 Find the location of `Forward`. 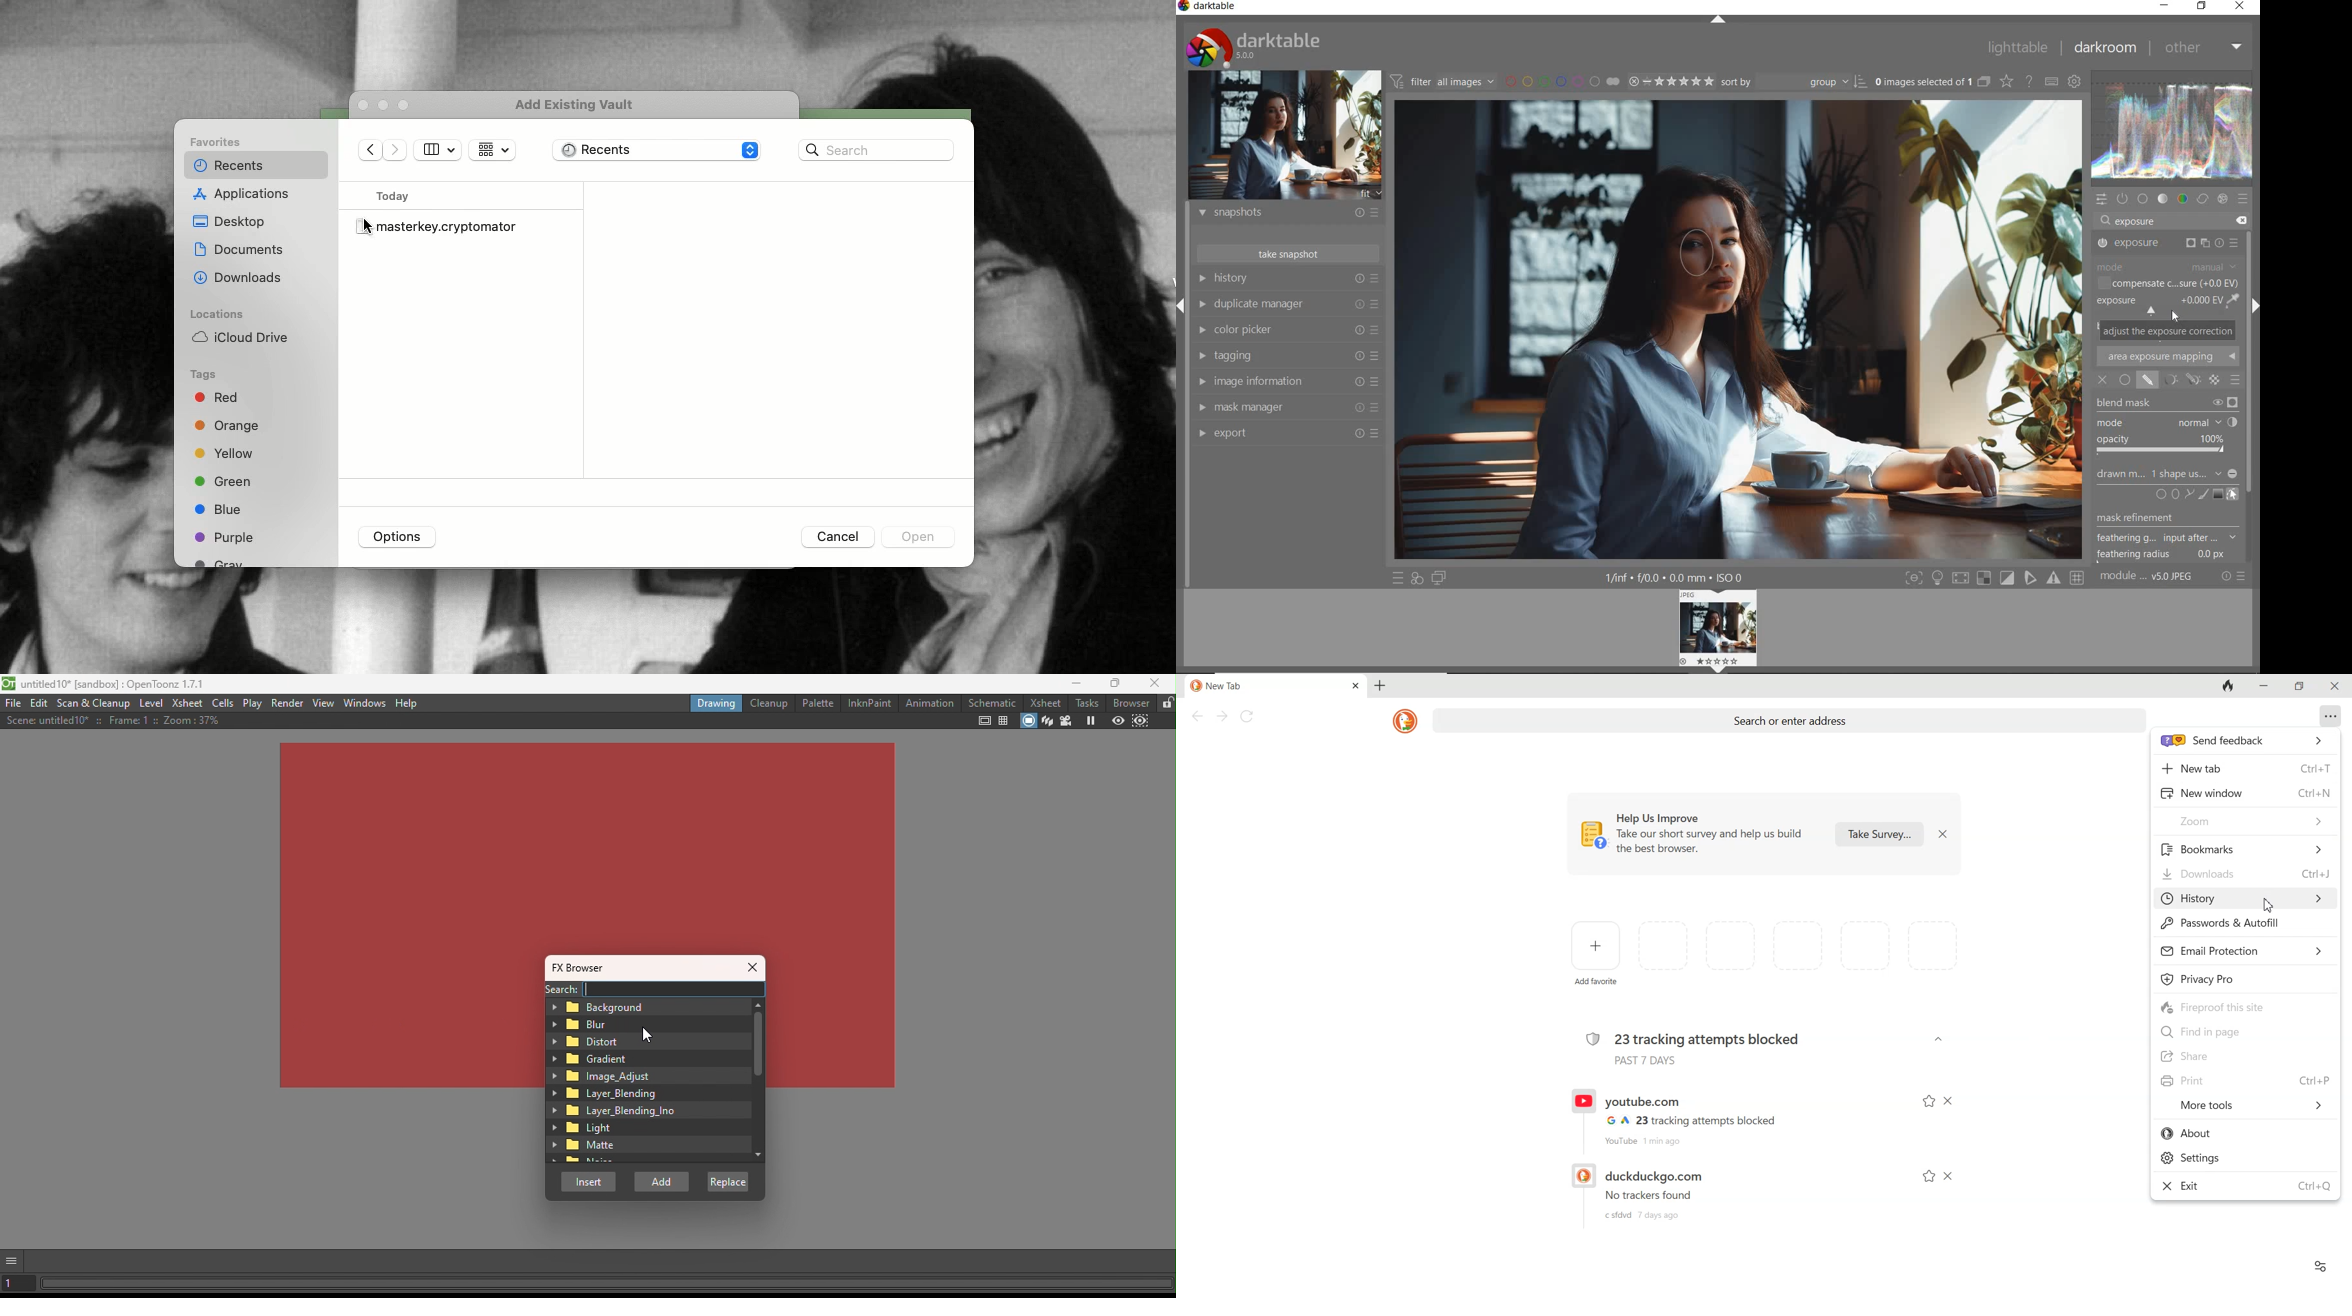

Forward is located at coordinates (1220, 716).